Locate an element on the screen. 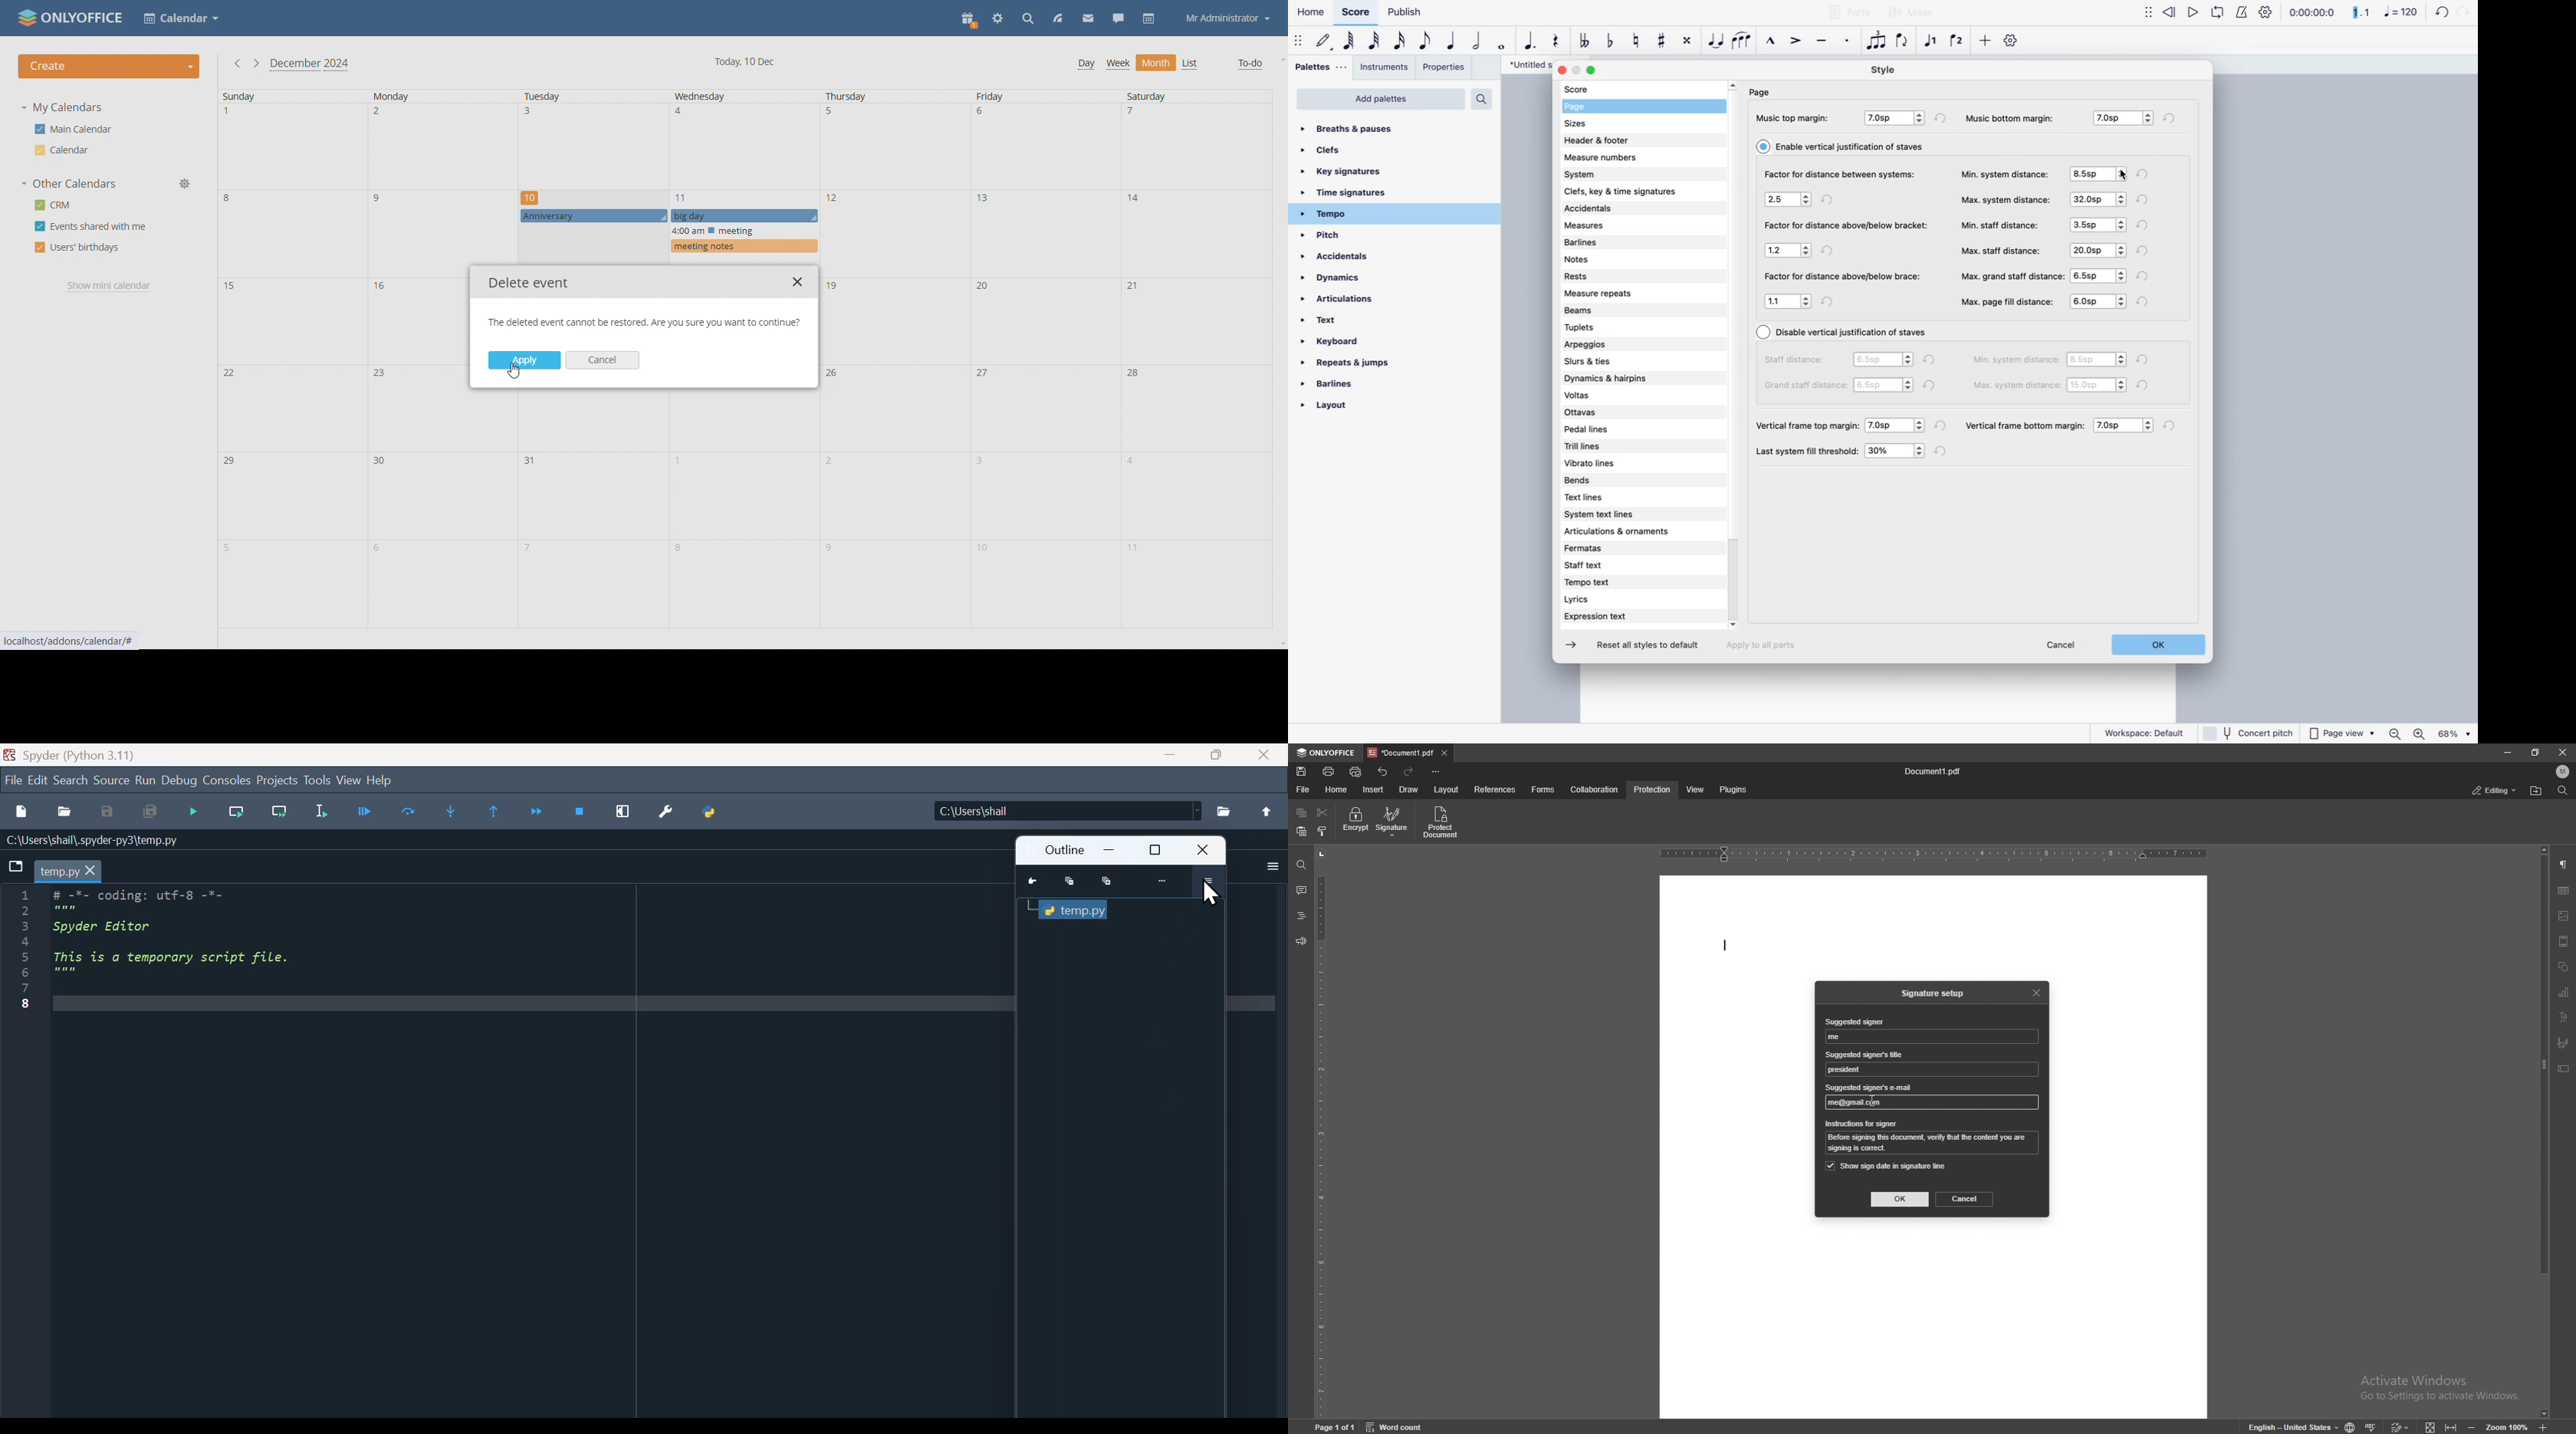  spell check is located at coordinates (2372, 1424).